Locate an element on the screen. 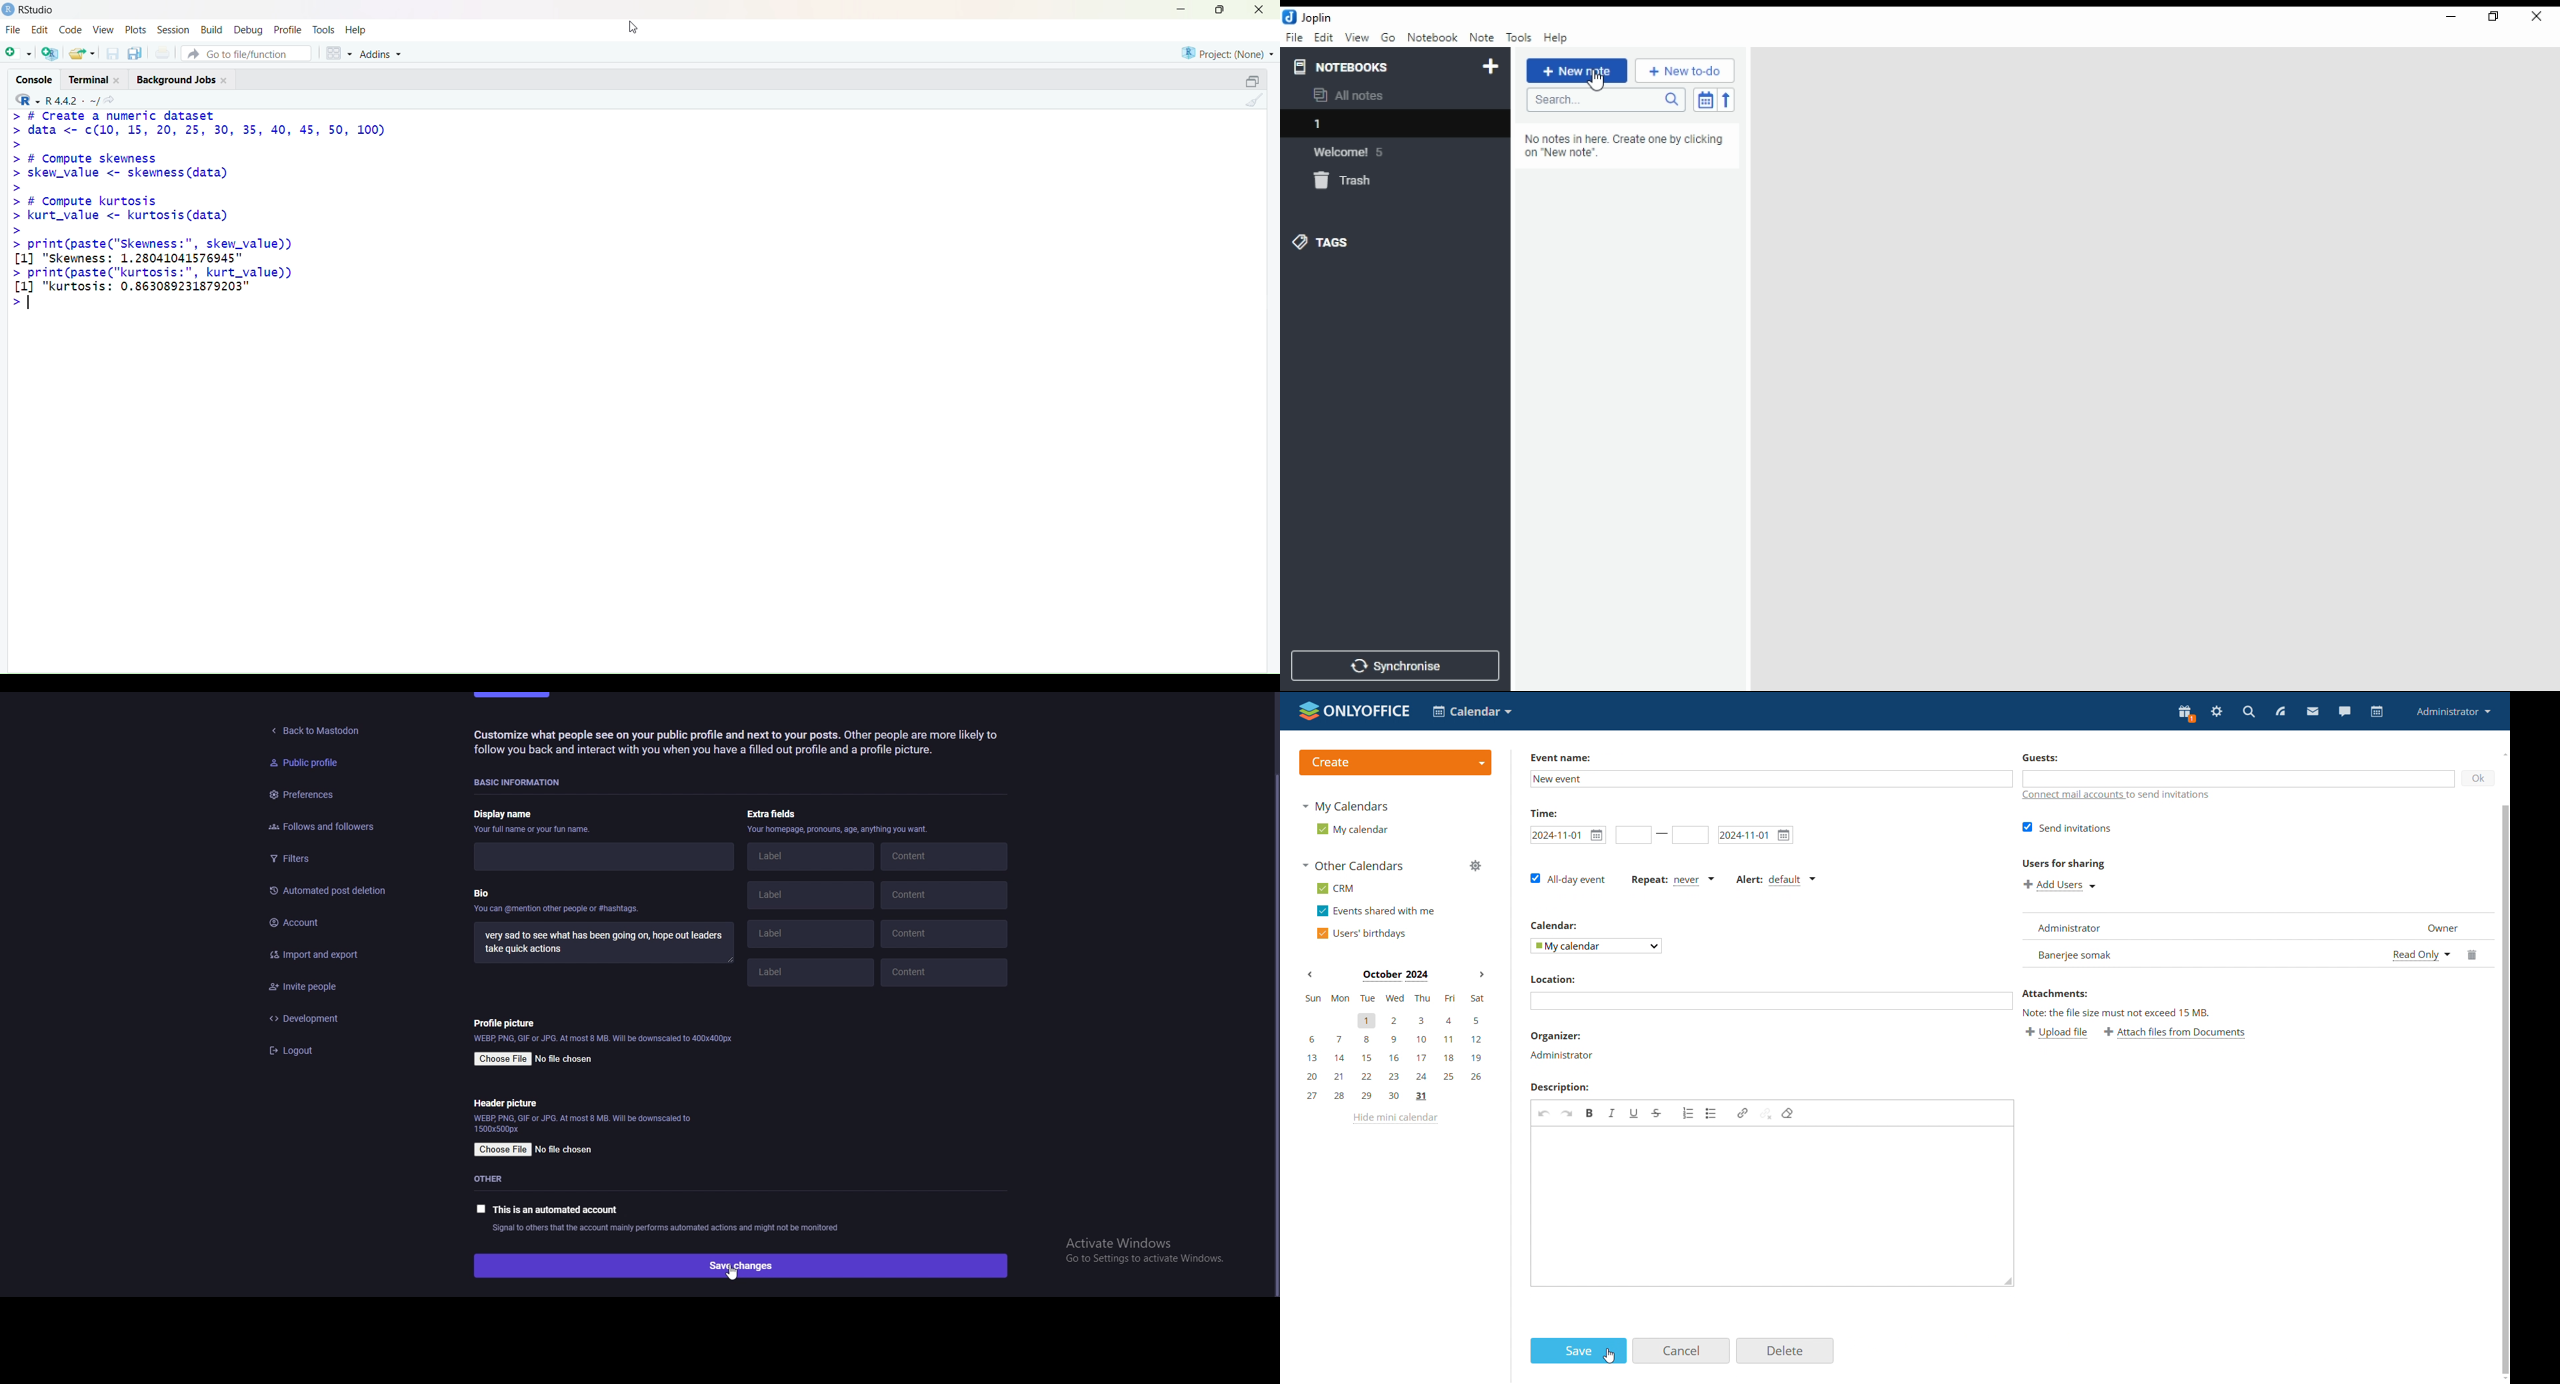 The height and width of the screenshot is (1400, 2576). header picture is located at coordinates (507, 1103).